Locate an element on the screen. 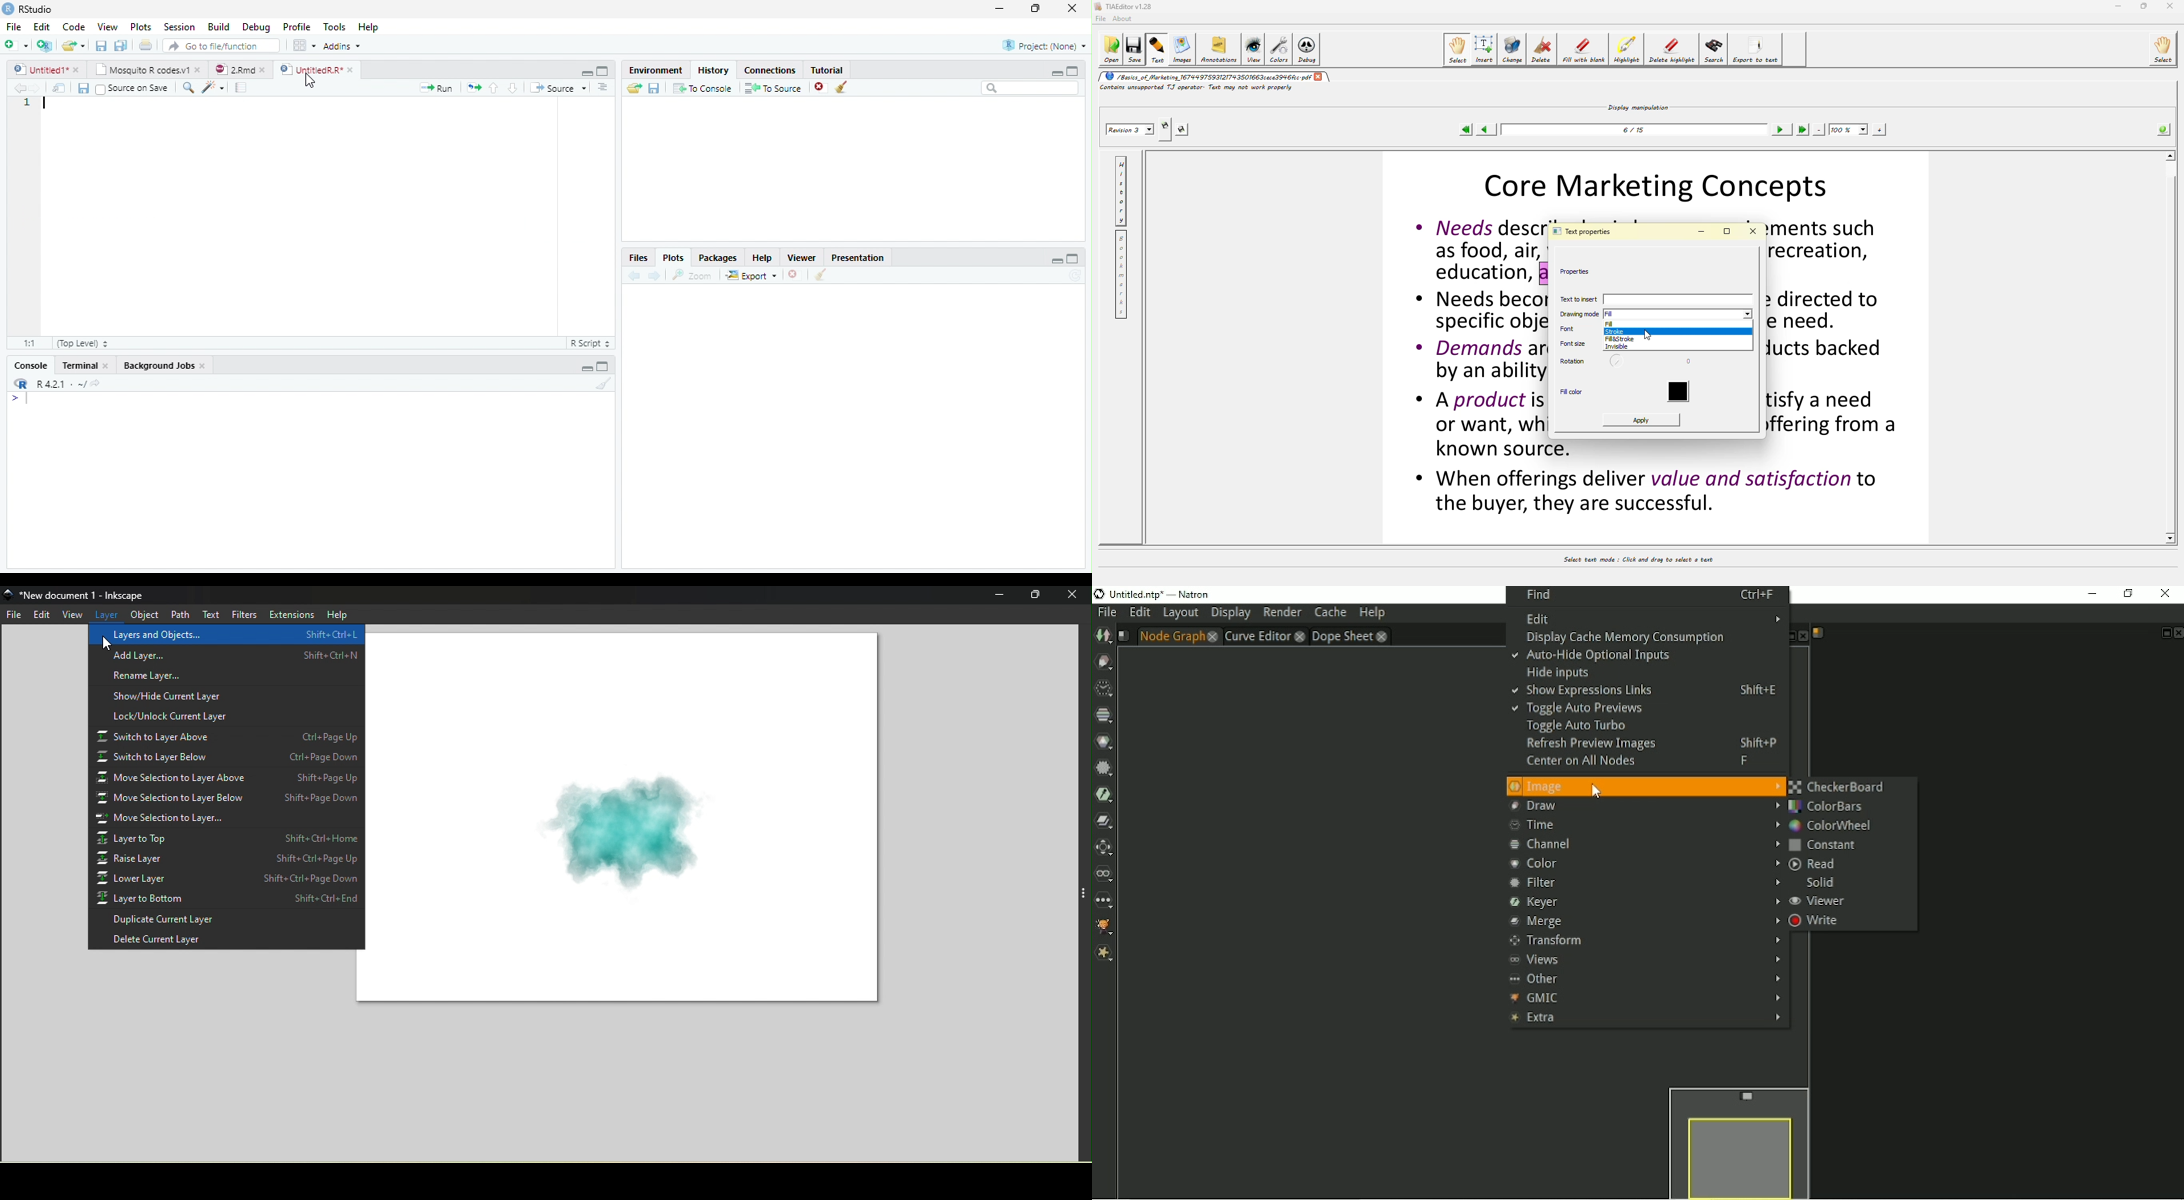 The image size is (2184, 1204). Help is located at coordinates (335, 614).